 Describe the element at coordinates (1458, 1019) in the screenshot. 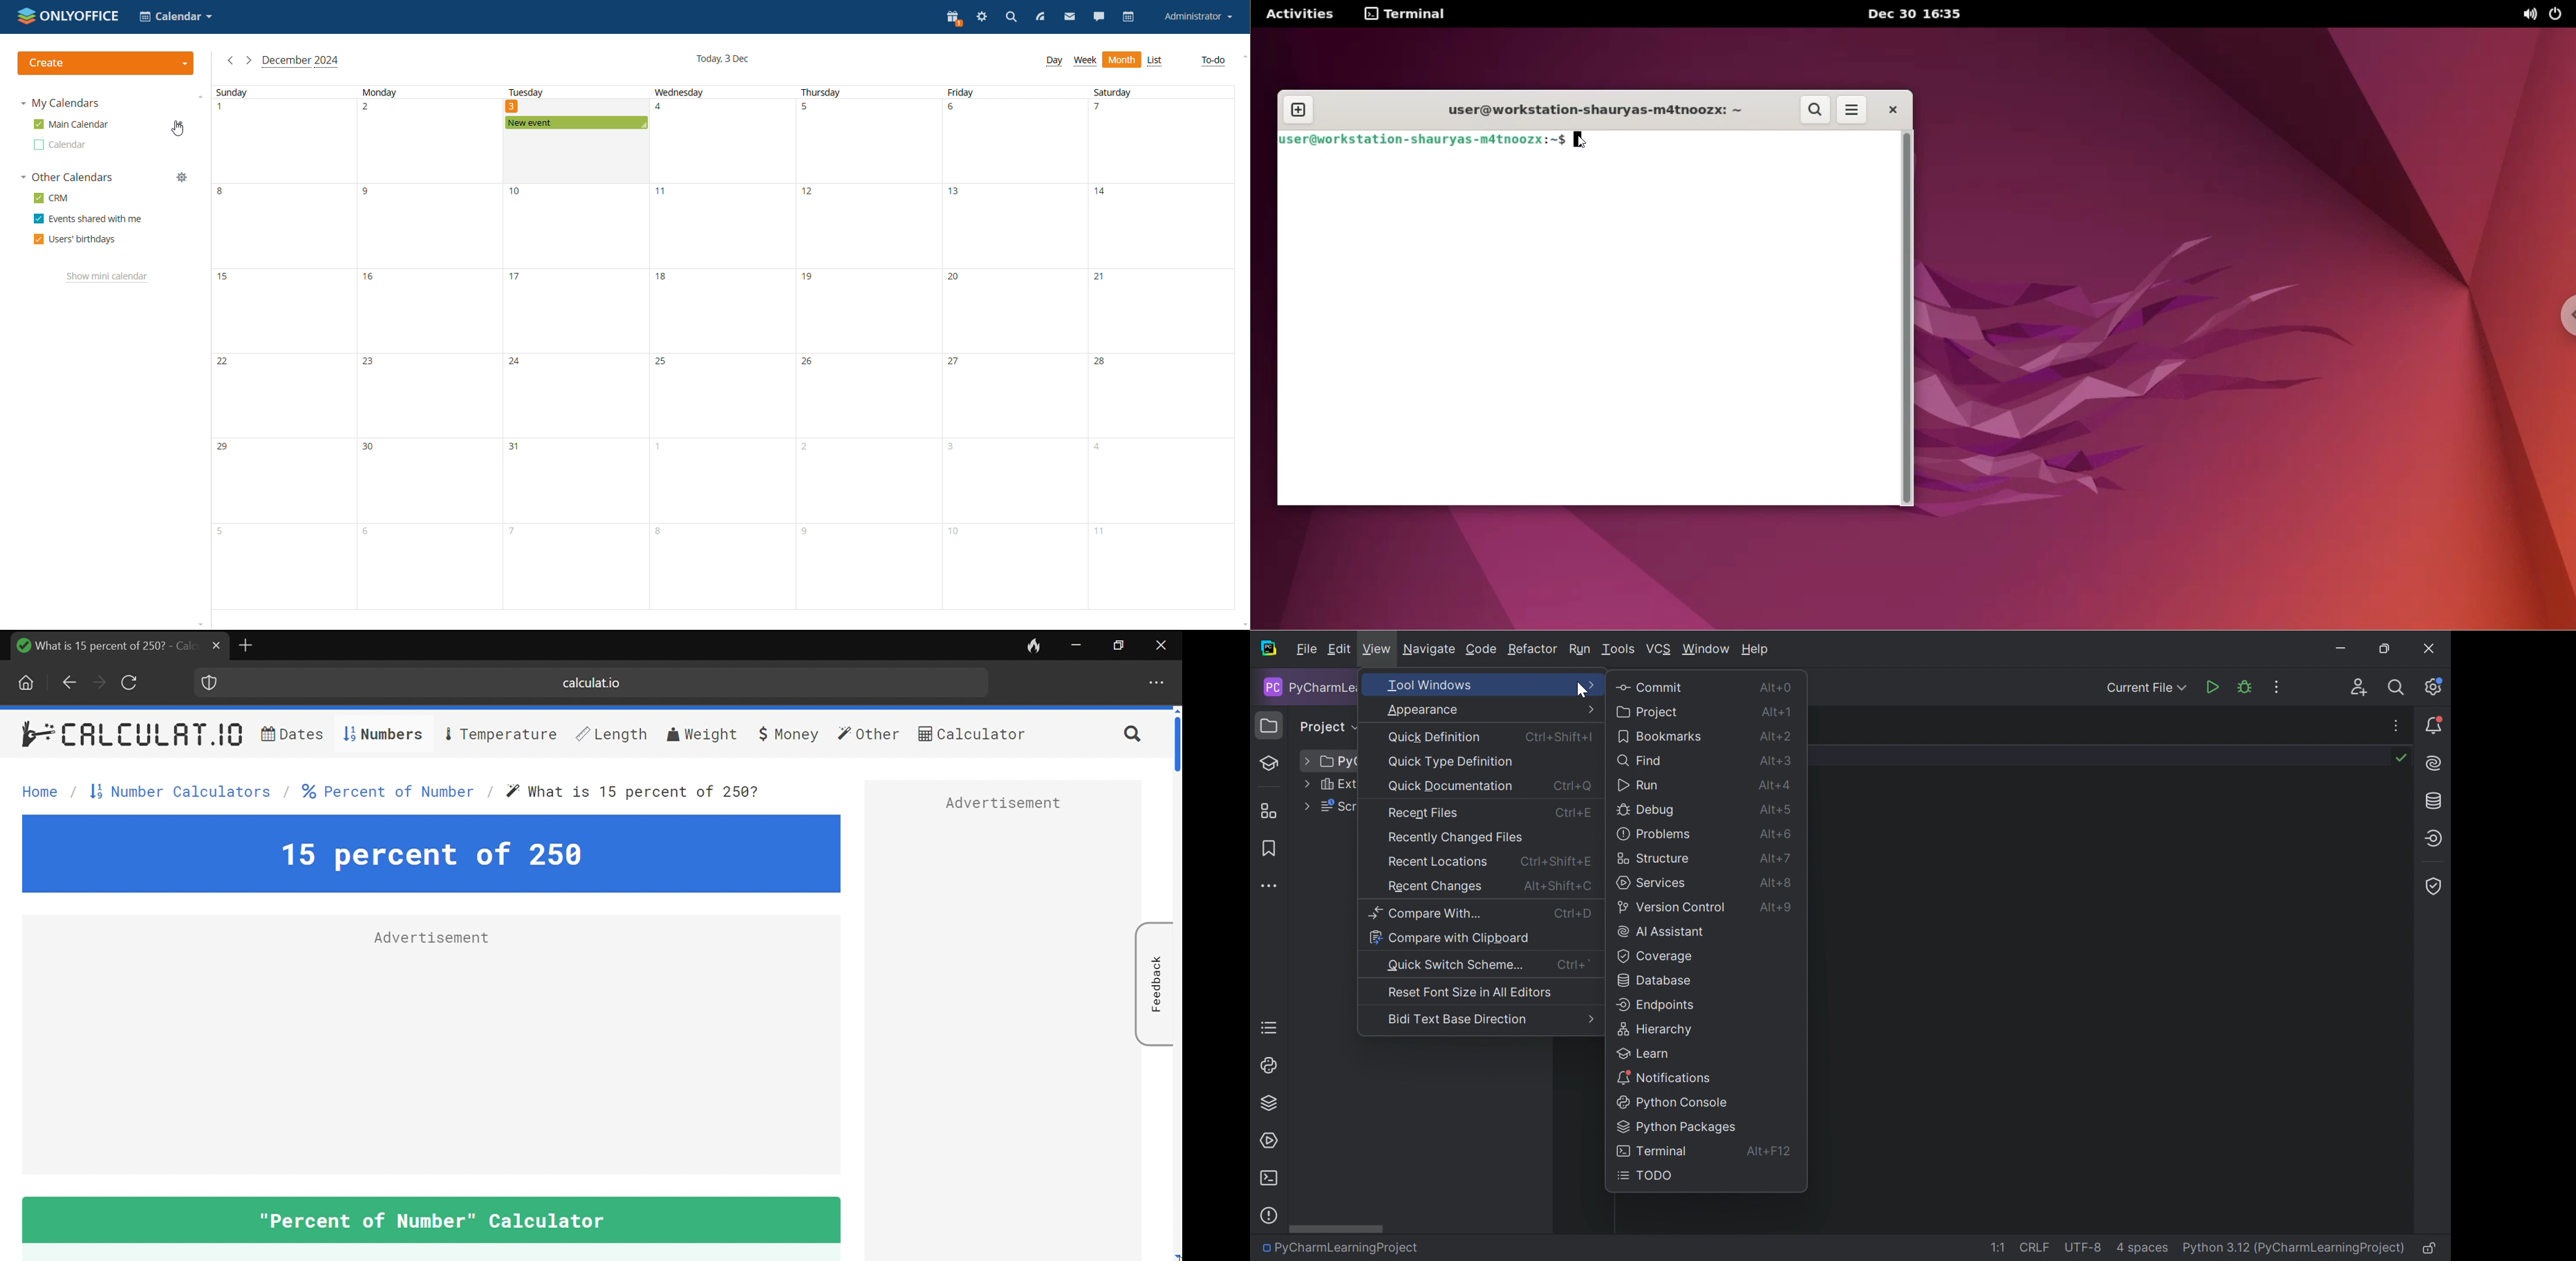

I see `Bidi Text Base Direction` at that location.